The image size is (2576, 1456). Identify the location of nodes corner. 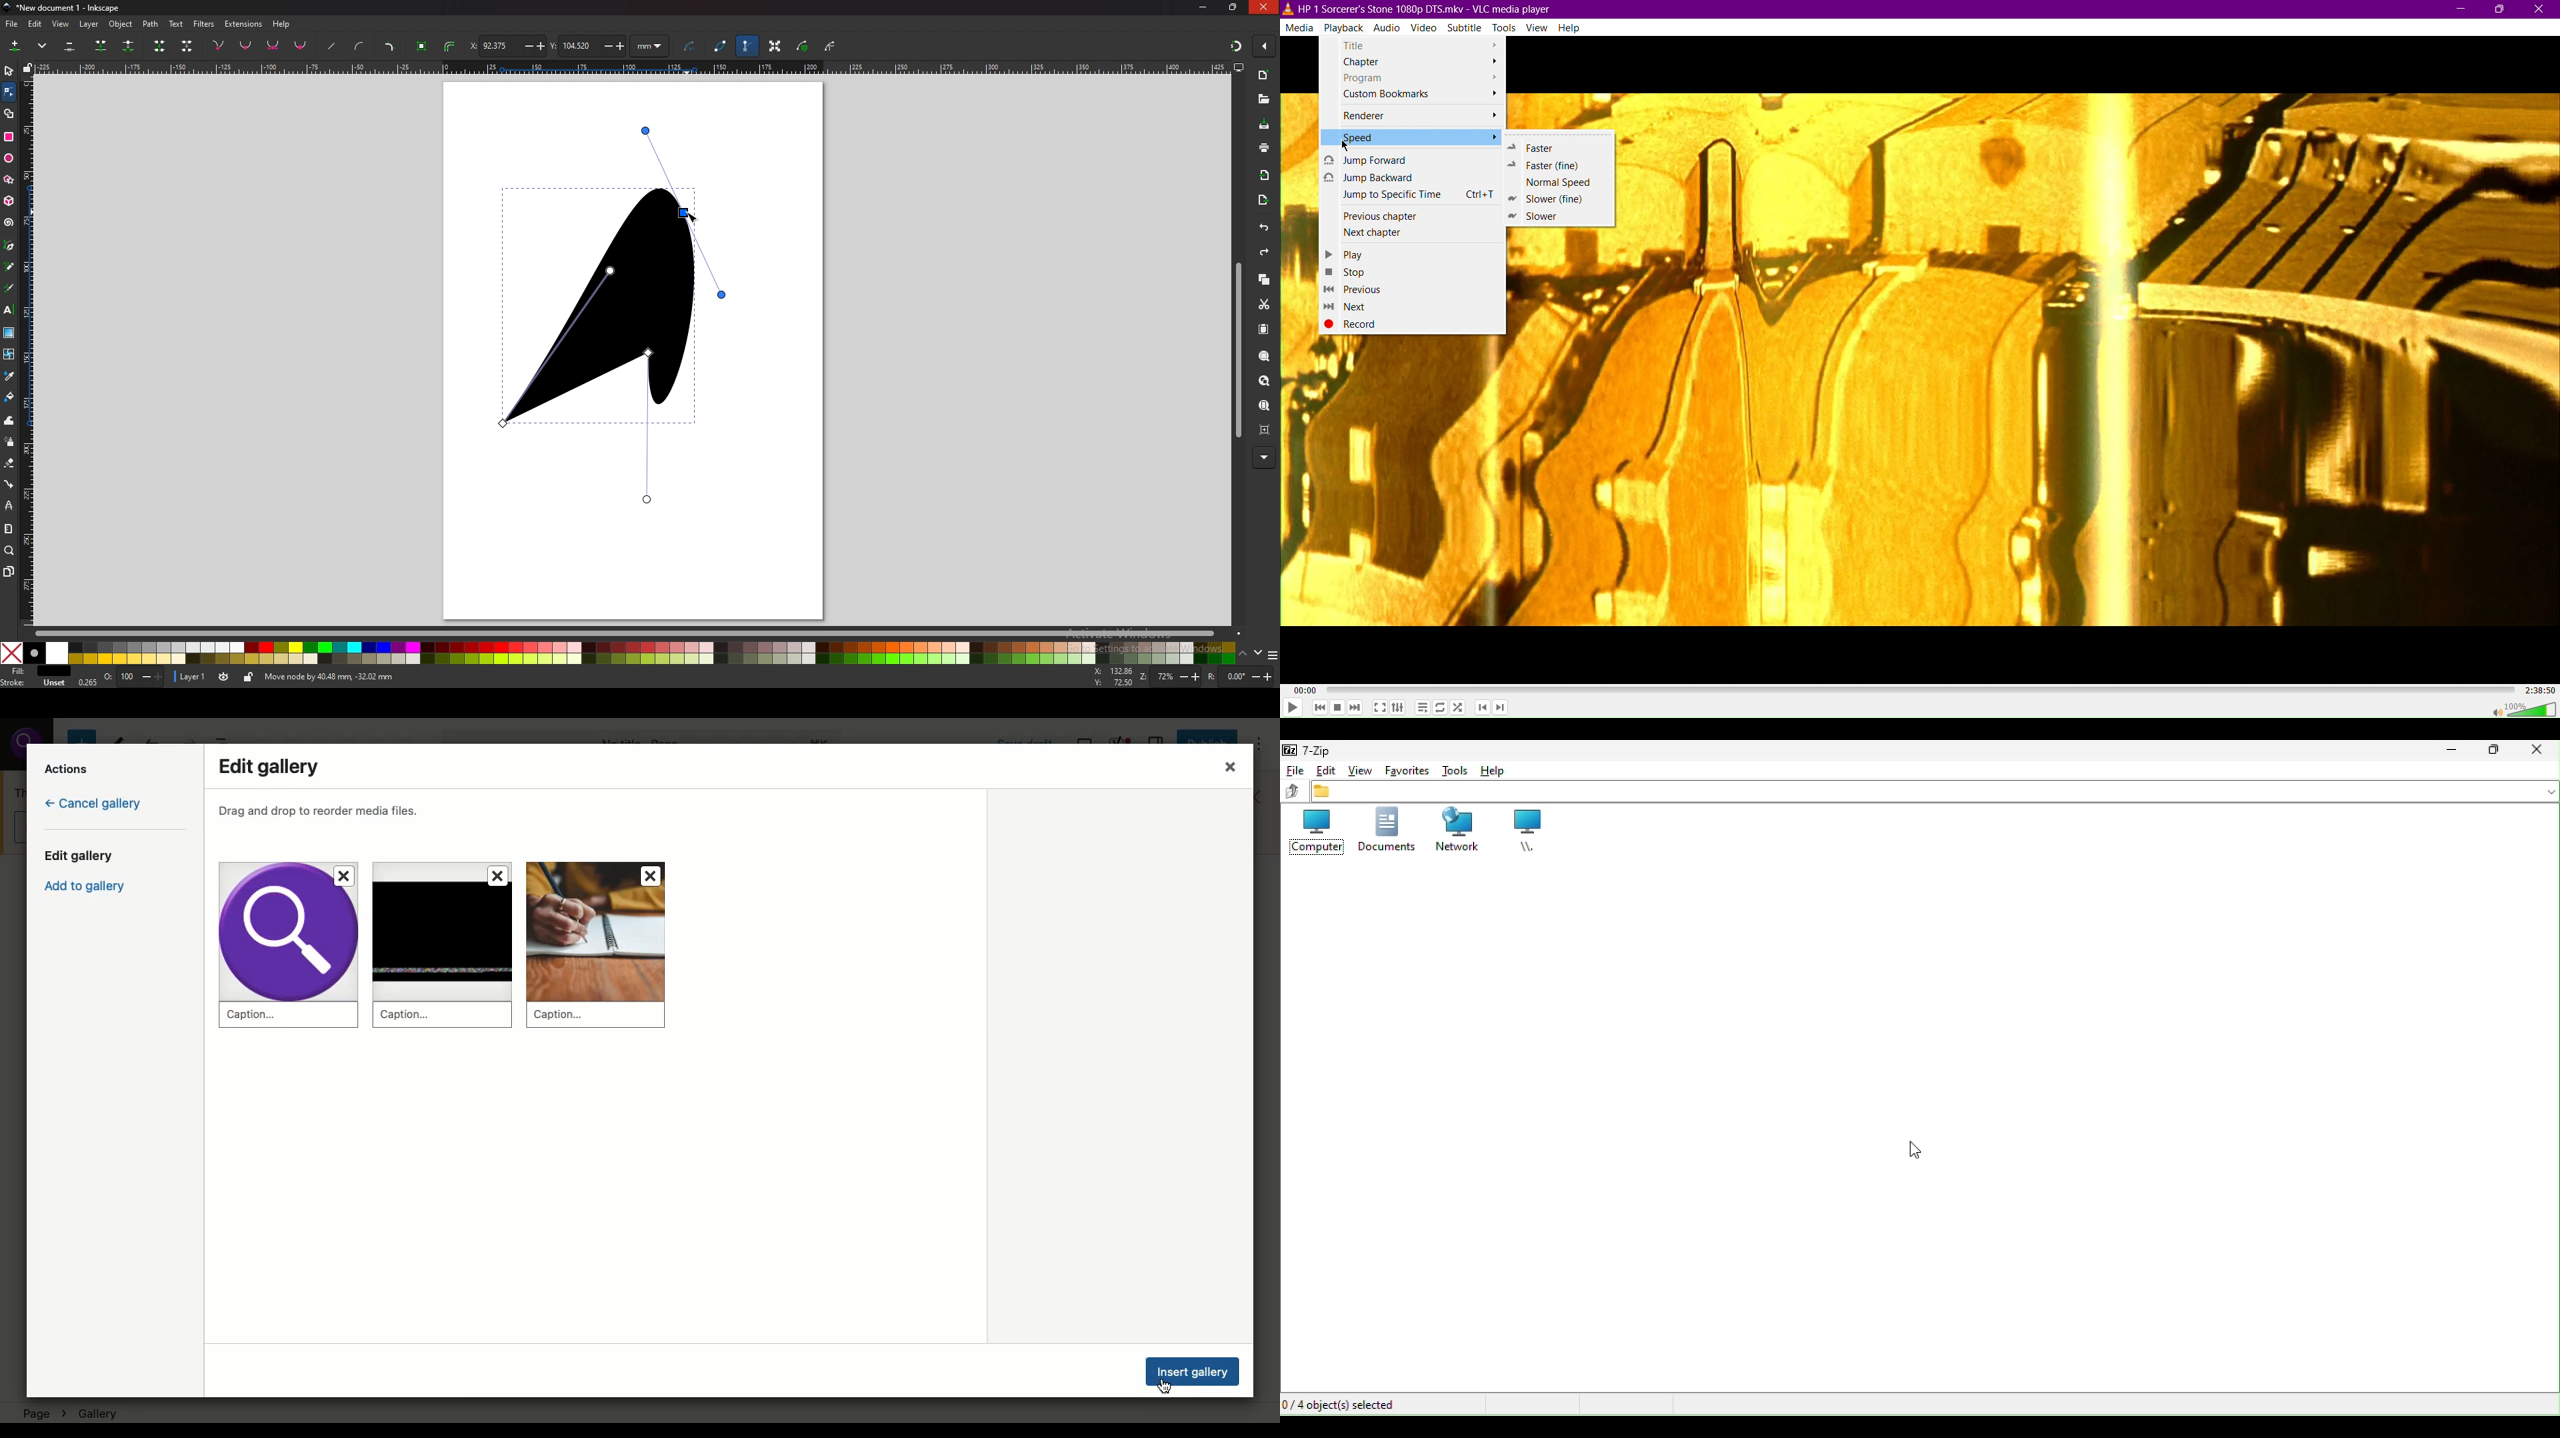
(218, 45).